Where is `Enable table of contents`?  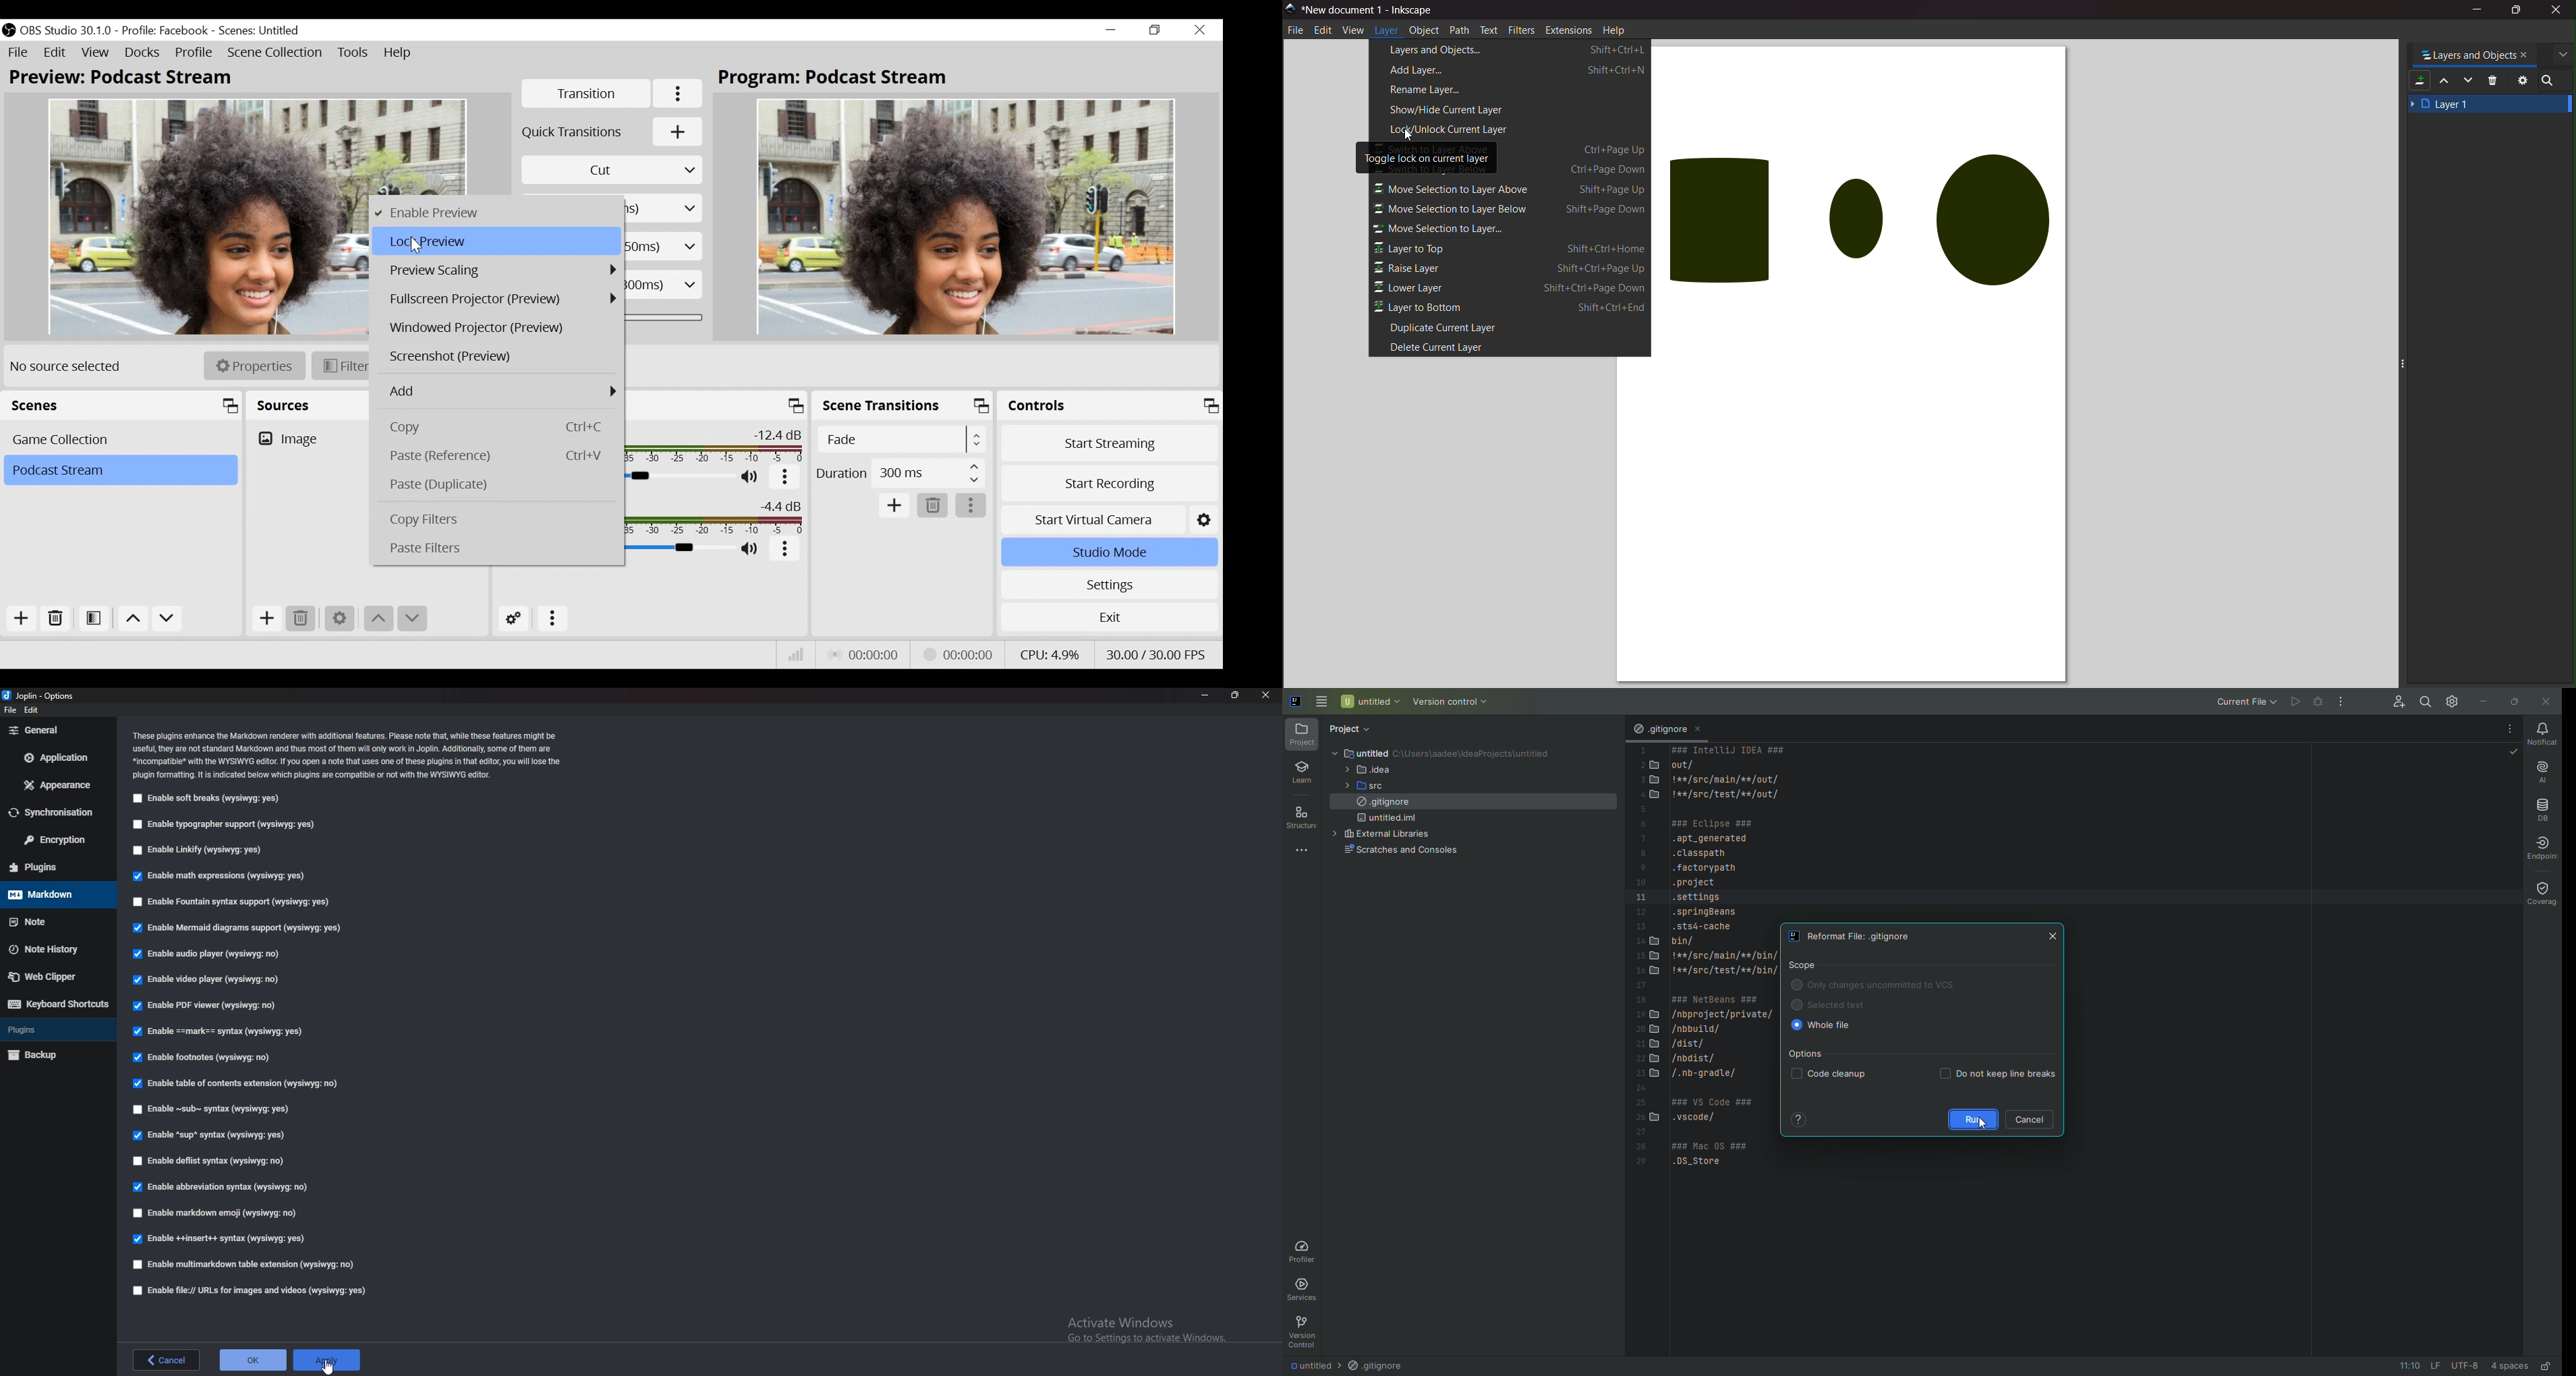 Enable table of contents is located at coordinates (234, 1083).